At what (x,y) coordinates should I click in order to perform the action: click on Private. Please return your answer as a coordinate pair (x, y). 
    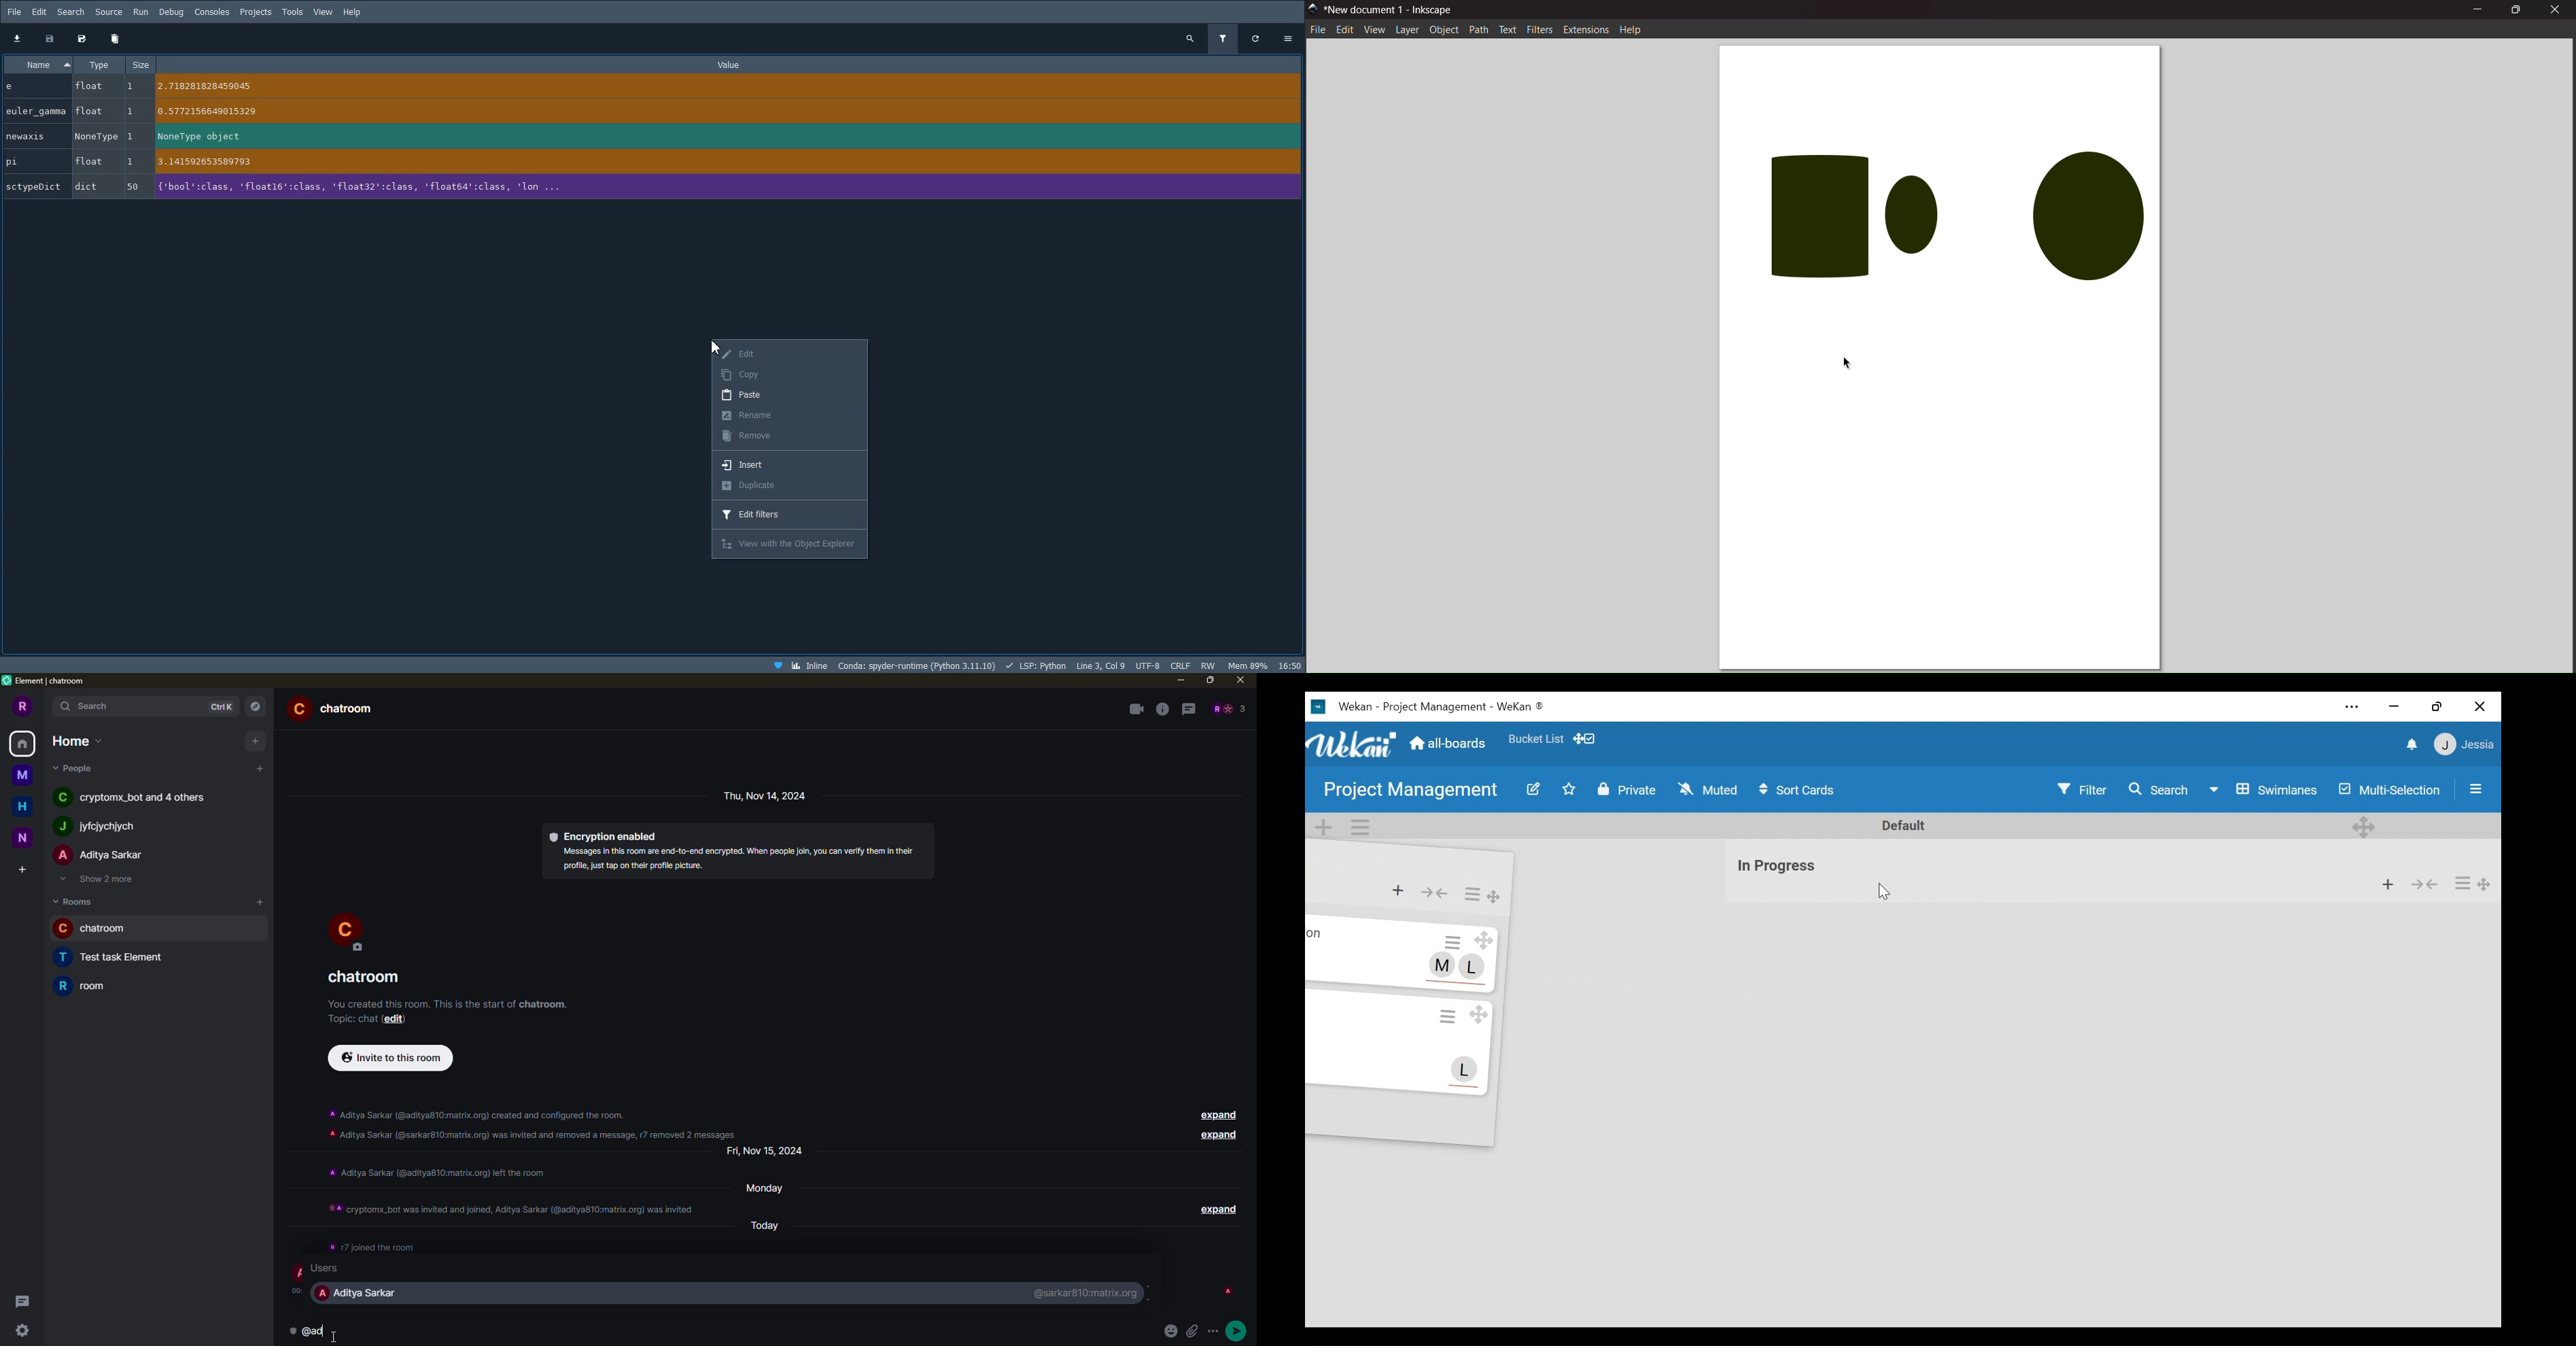
    Looking at the image, I should click on (1628, 790).